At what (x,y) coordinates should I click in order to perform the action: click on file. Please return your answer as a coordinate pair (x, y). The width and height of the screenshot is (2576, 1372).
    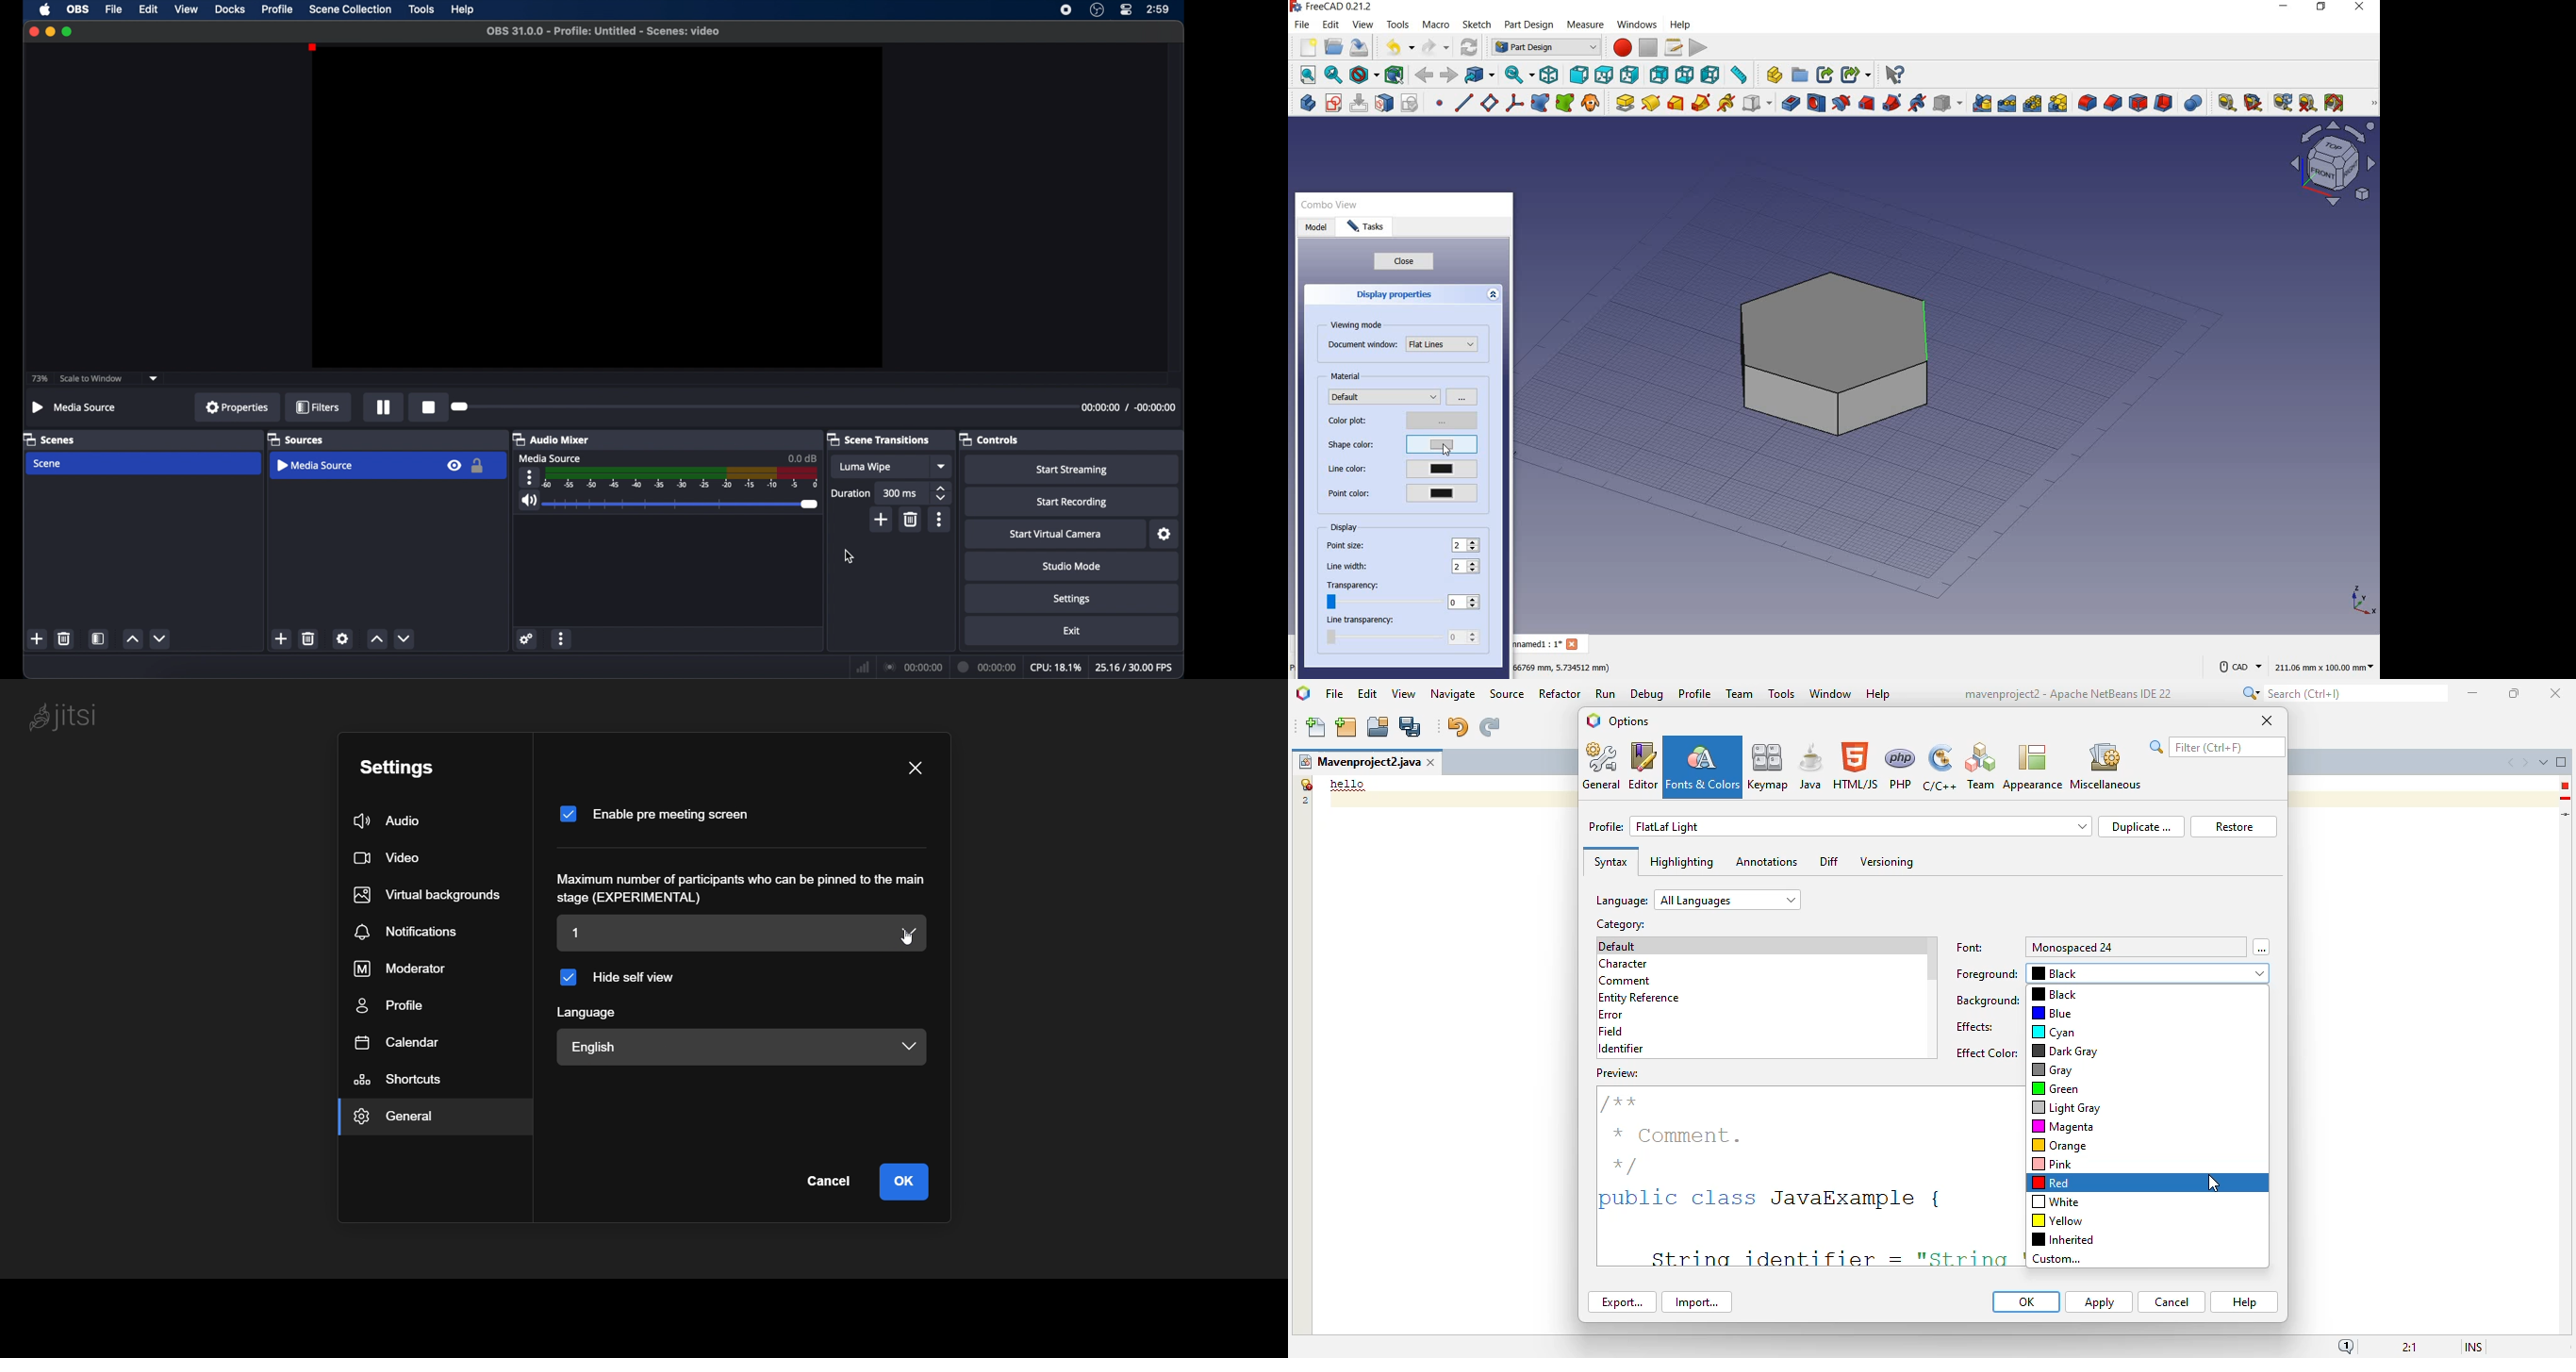
    Looking at the image, I should click on (1300, 26).